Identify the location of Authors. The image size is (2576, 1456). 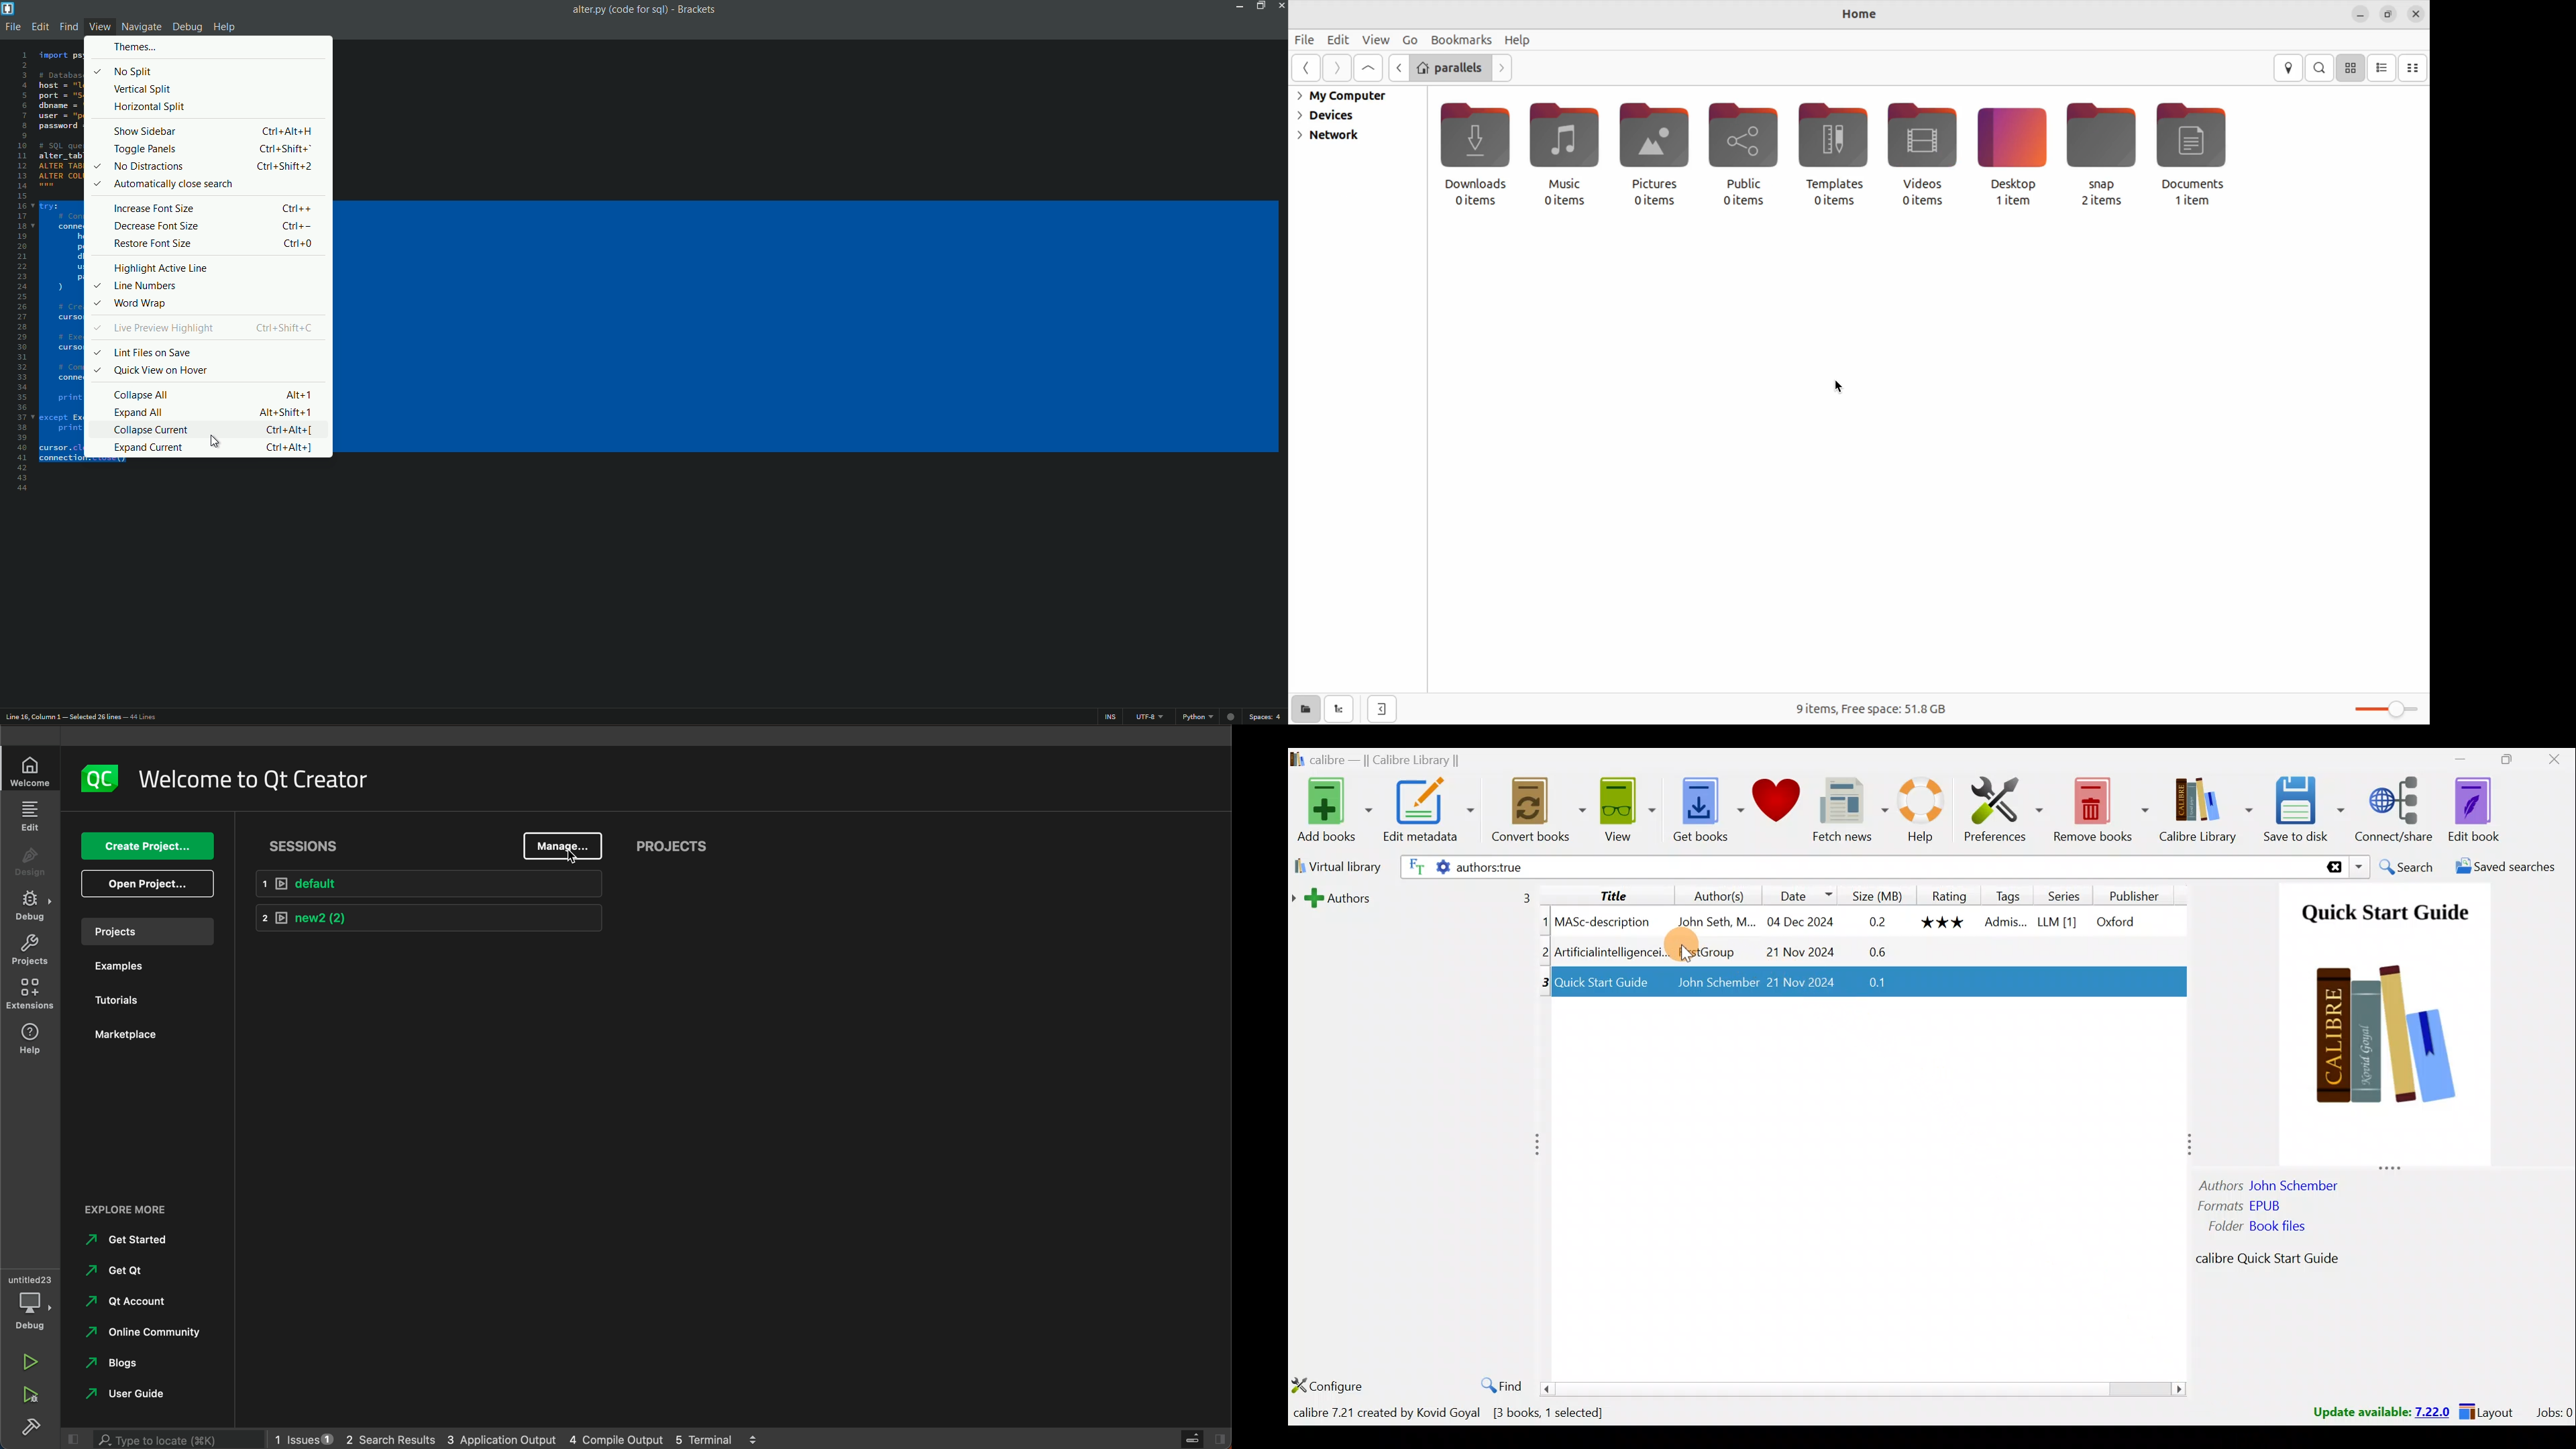
(1420, 897).